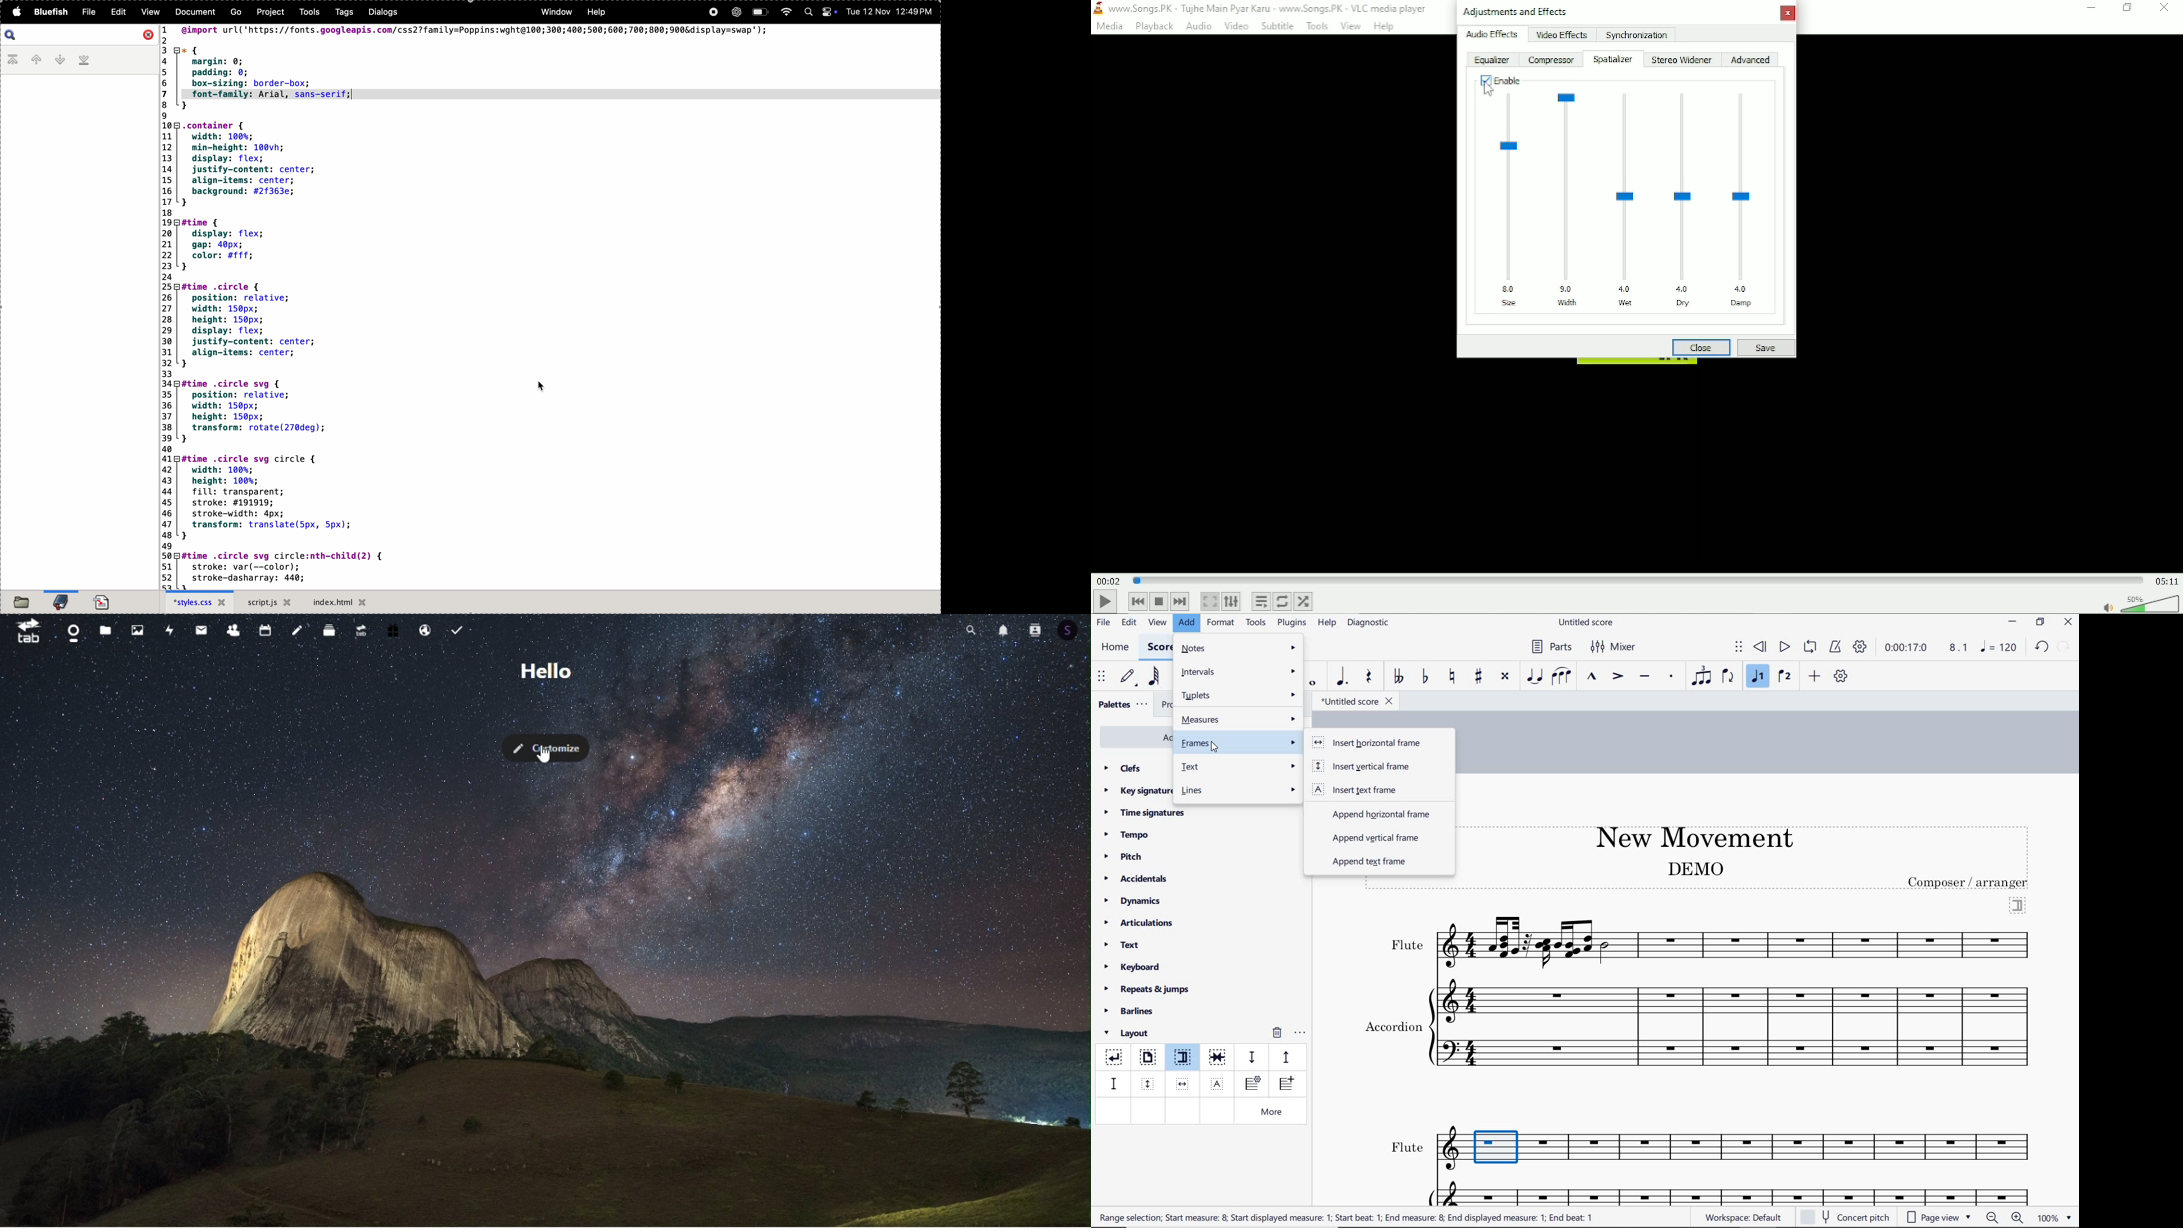  Describe the element at coordinates (133, 630) in the screenshot. I see `photos` at that location.